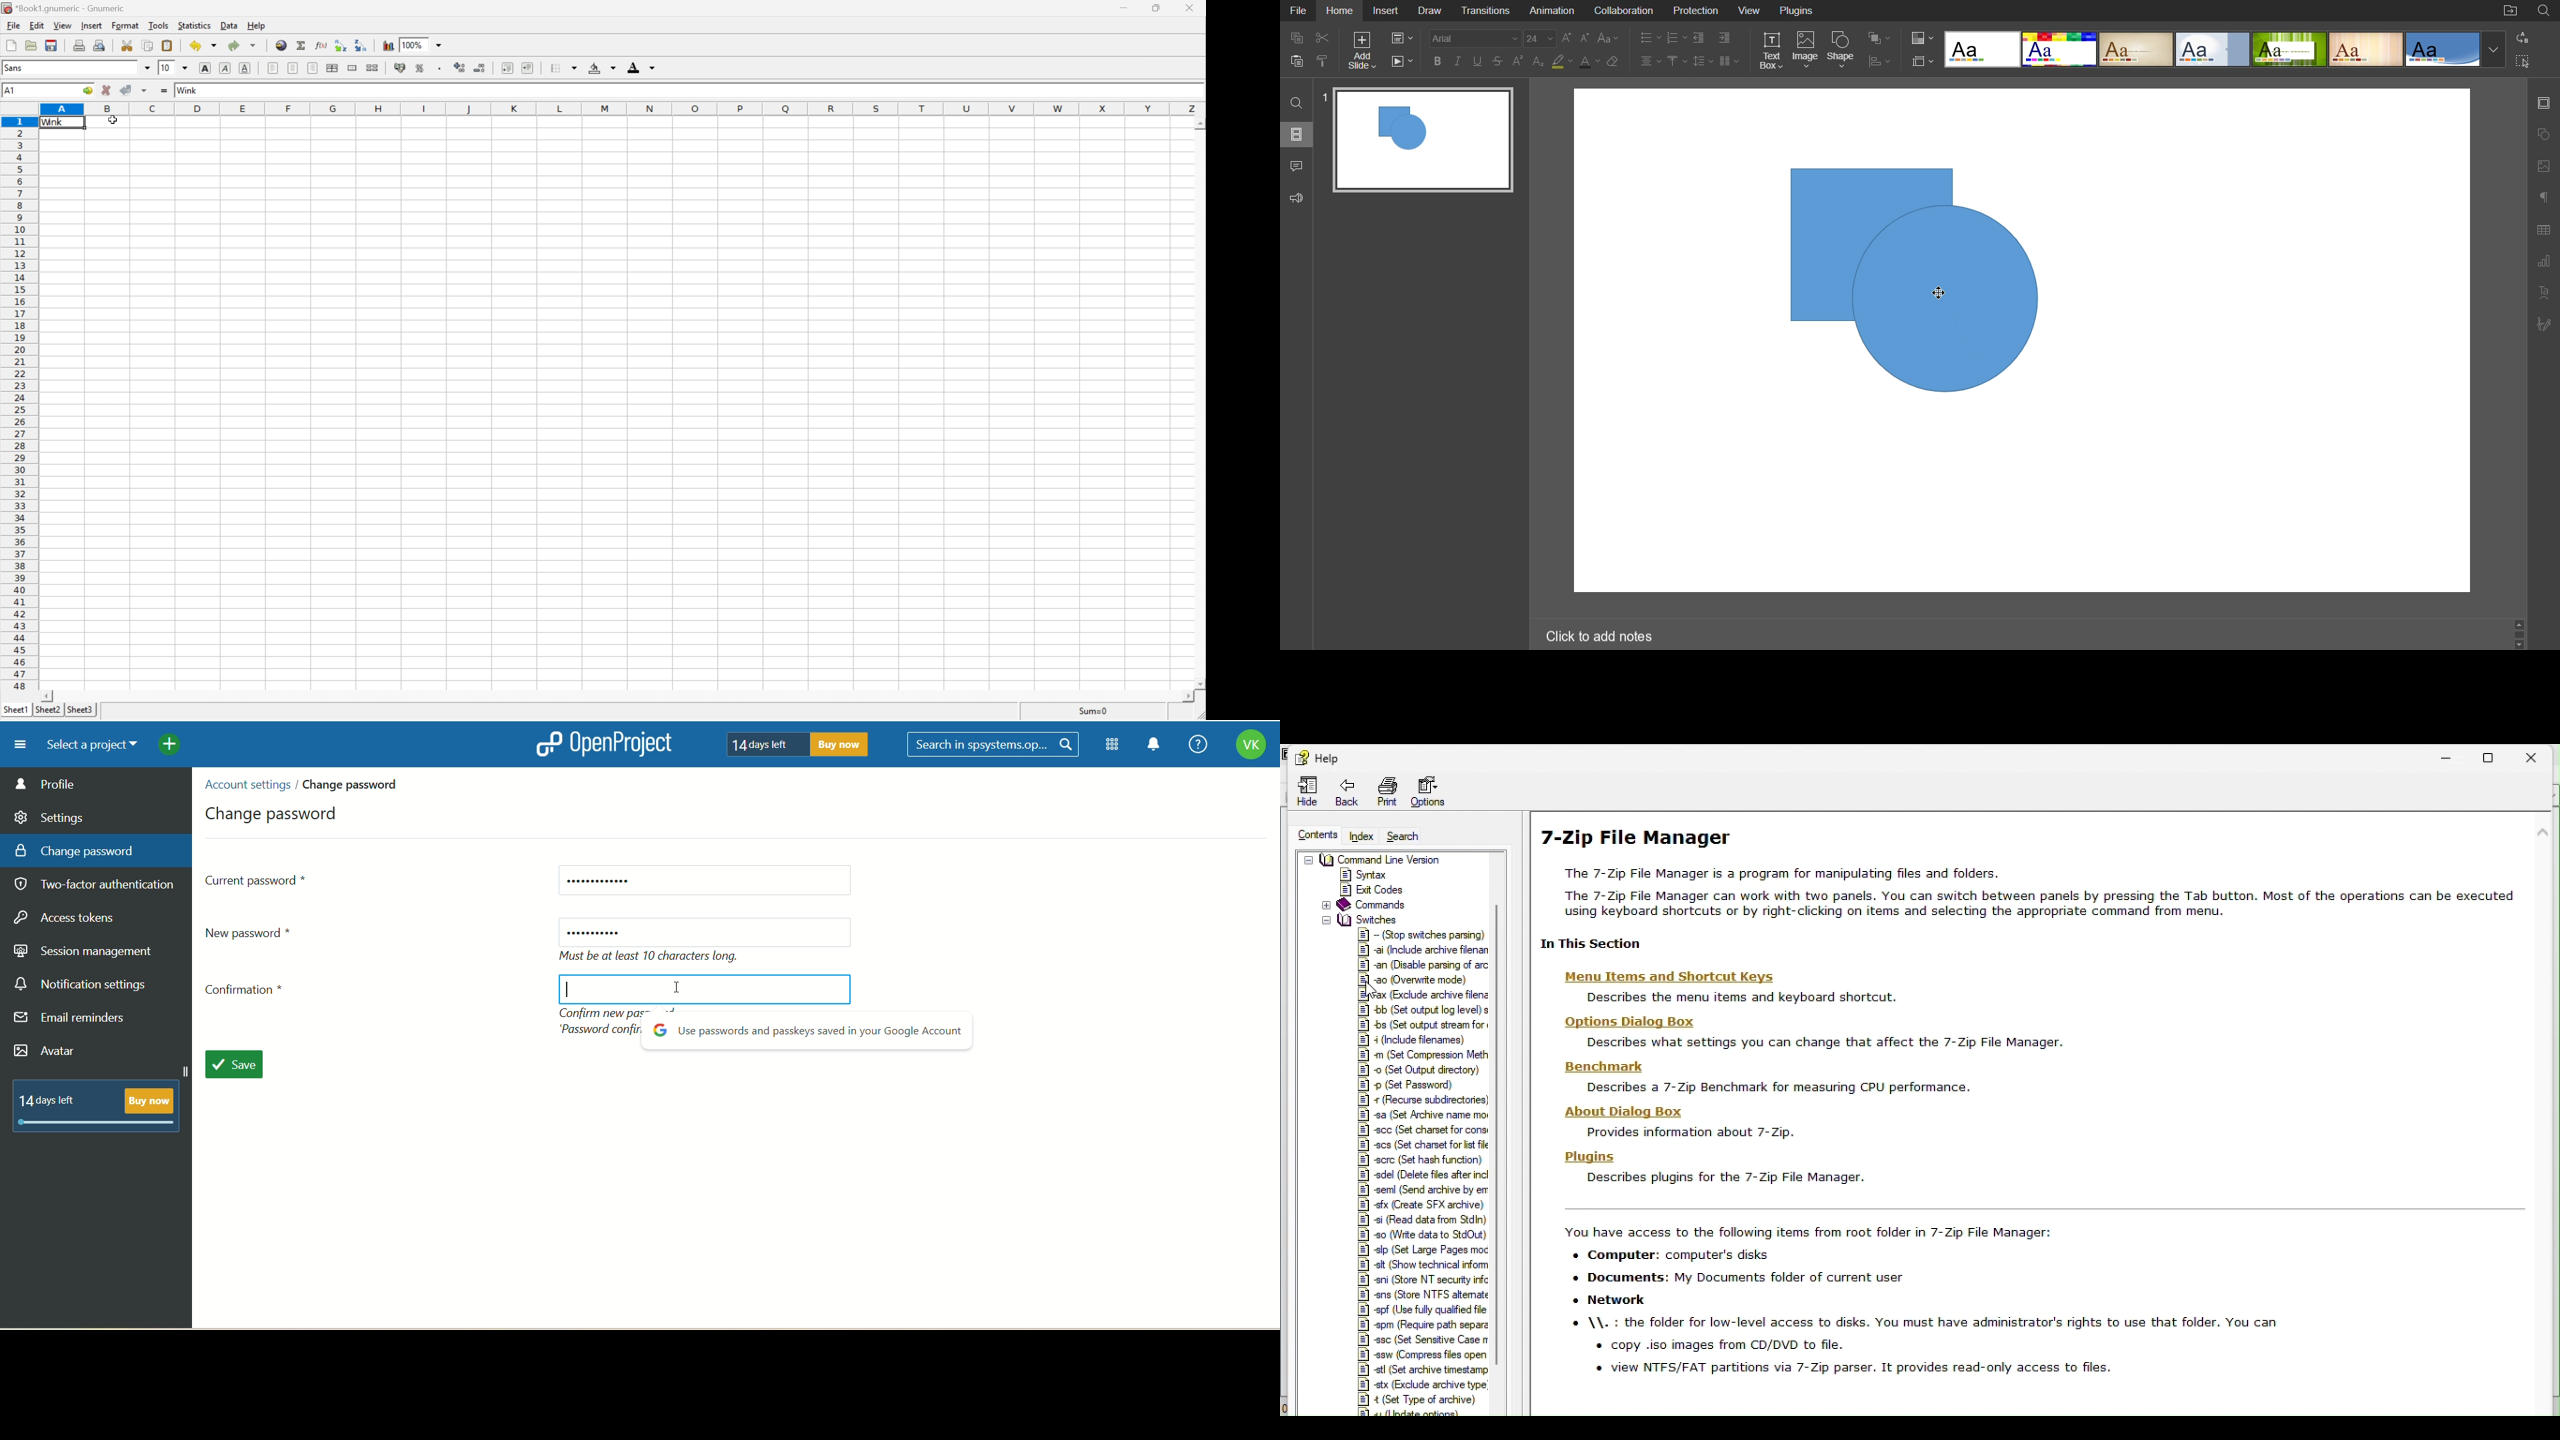  Describe the element at coordinates (1539, 39) in the screenshot. I see `24` at that location.